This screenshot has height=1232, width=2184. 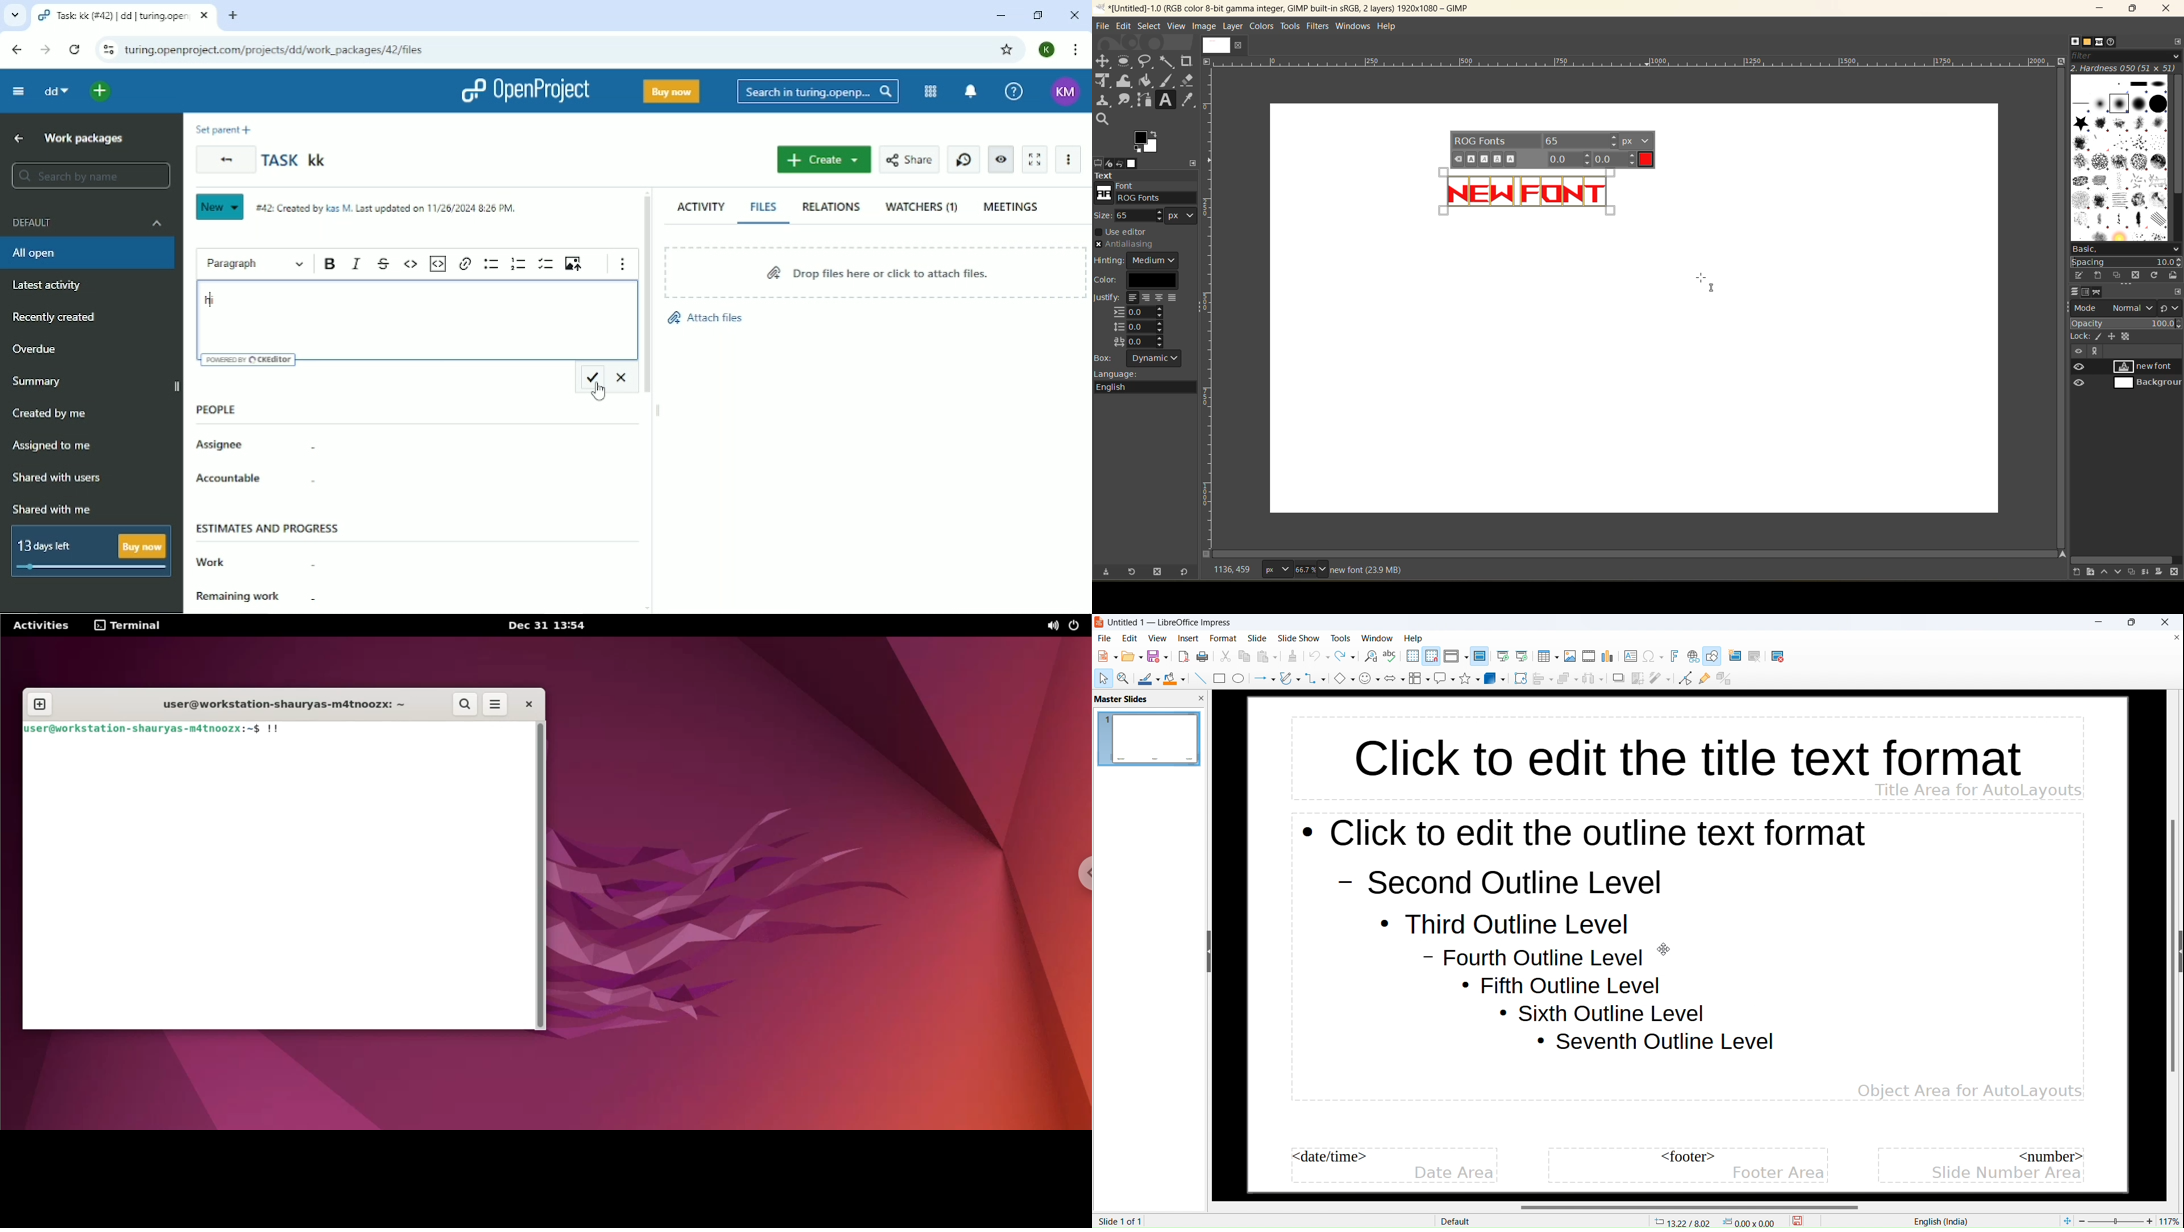 What do you see at coordinates (1050, 626) in the screenshot?
I see `sound options` at bounding box center [1050, 626].